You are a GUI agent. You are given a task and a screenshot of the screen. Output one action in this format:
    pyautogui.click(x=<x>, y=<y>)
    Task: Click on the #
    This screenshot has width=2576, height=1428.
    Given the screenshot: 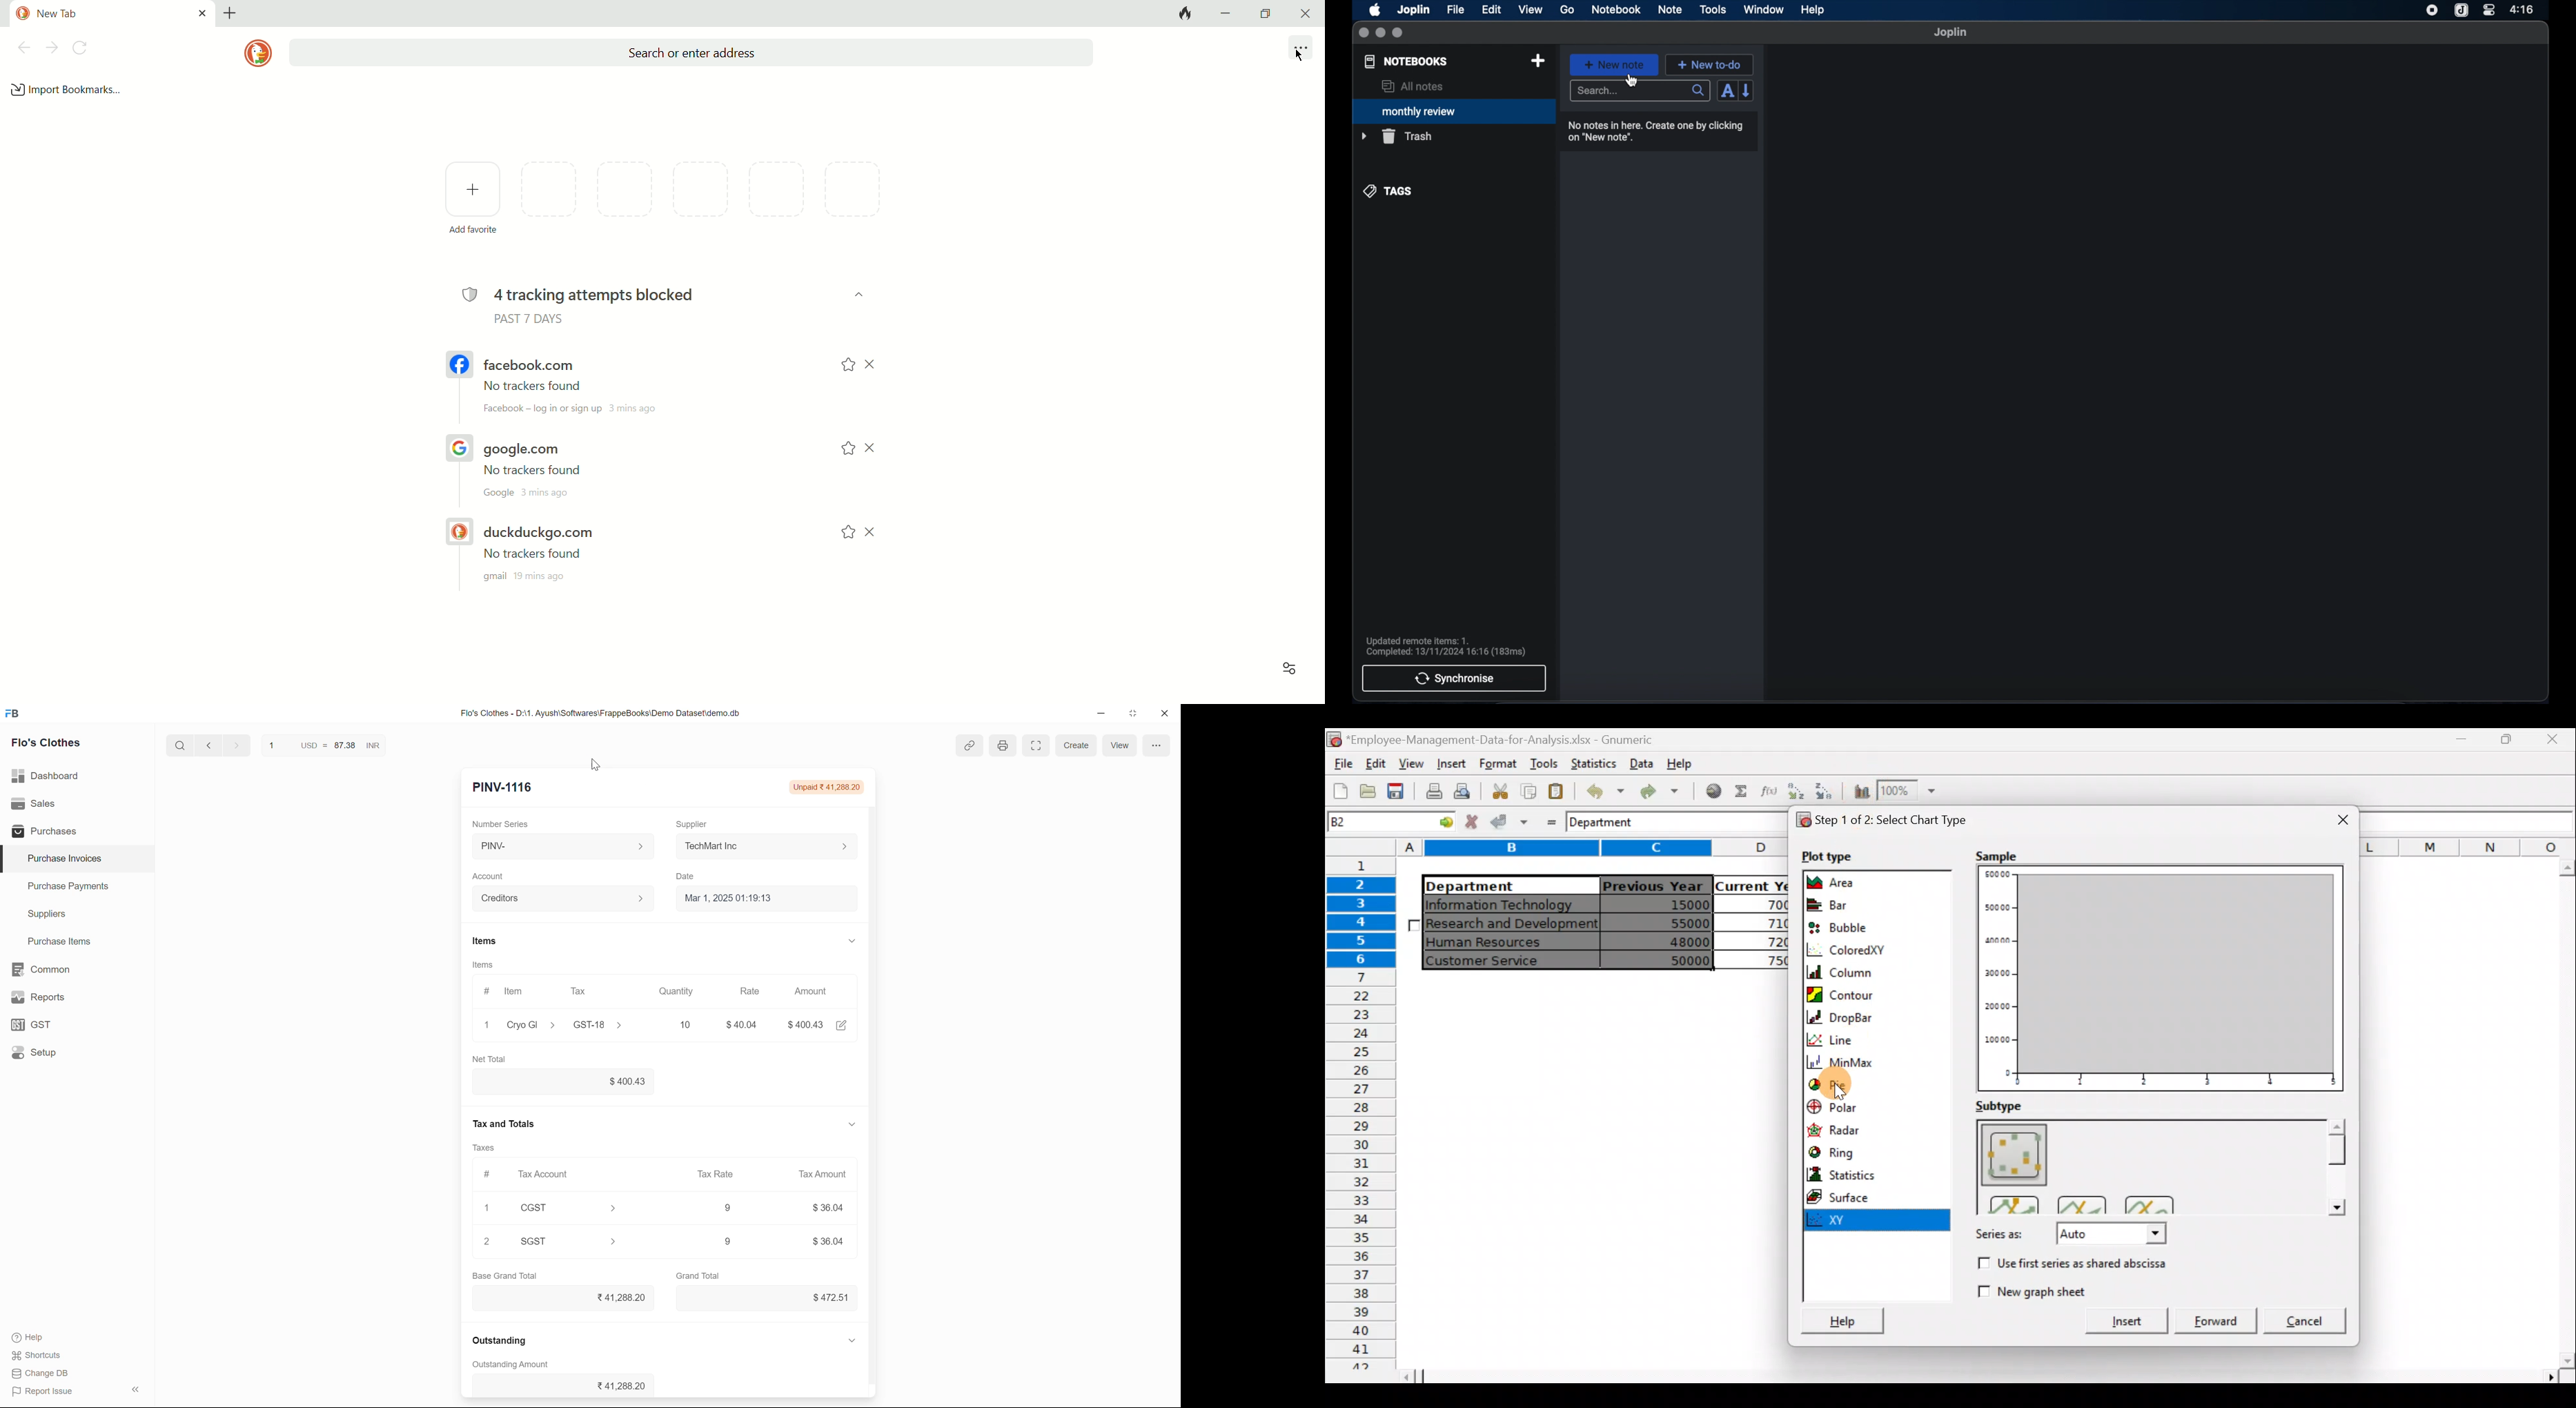 What is the action you would take?
    pyautogui.click(x=487, y=1177)
    